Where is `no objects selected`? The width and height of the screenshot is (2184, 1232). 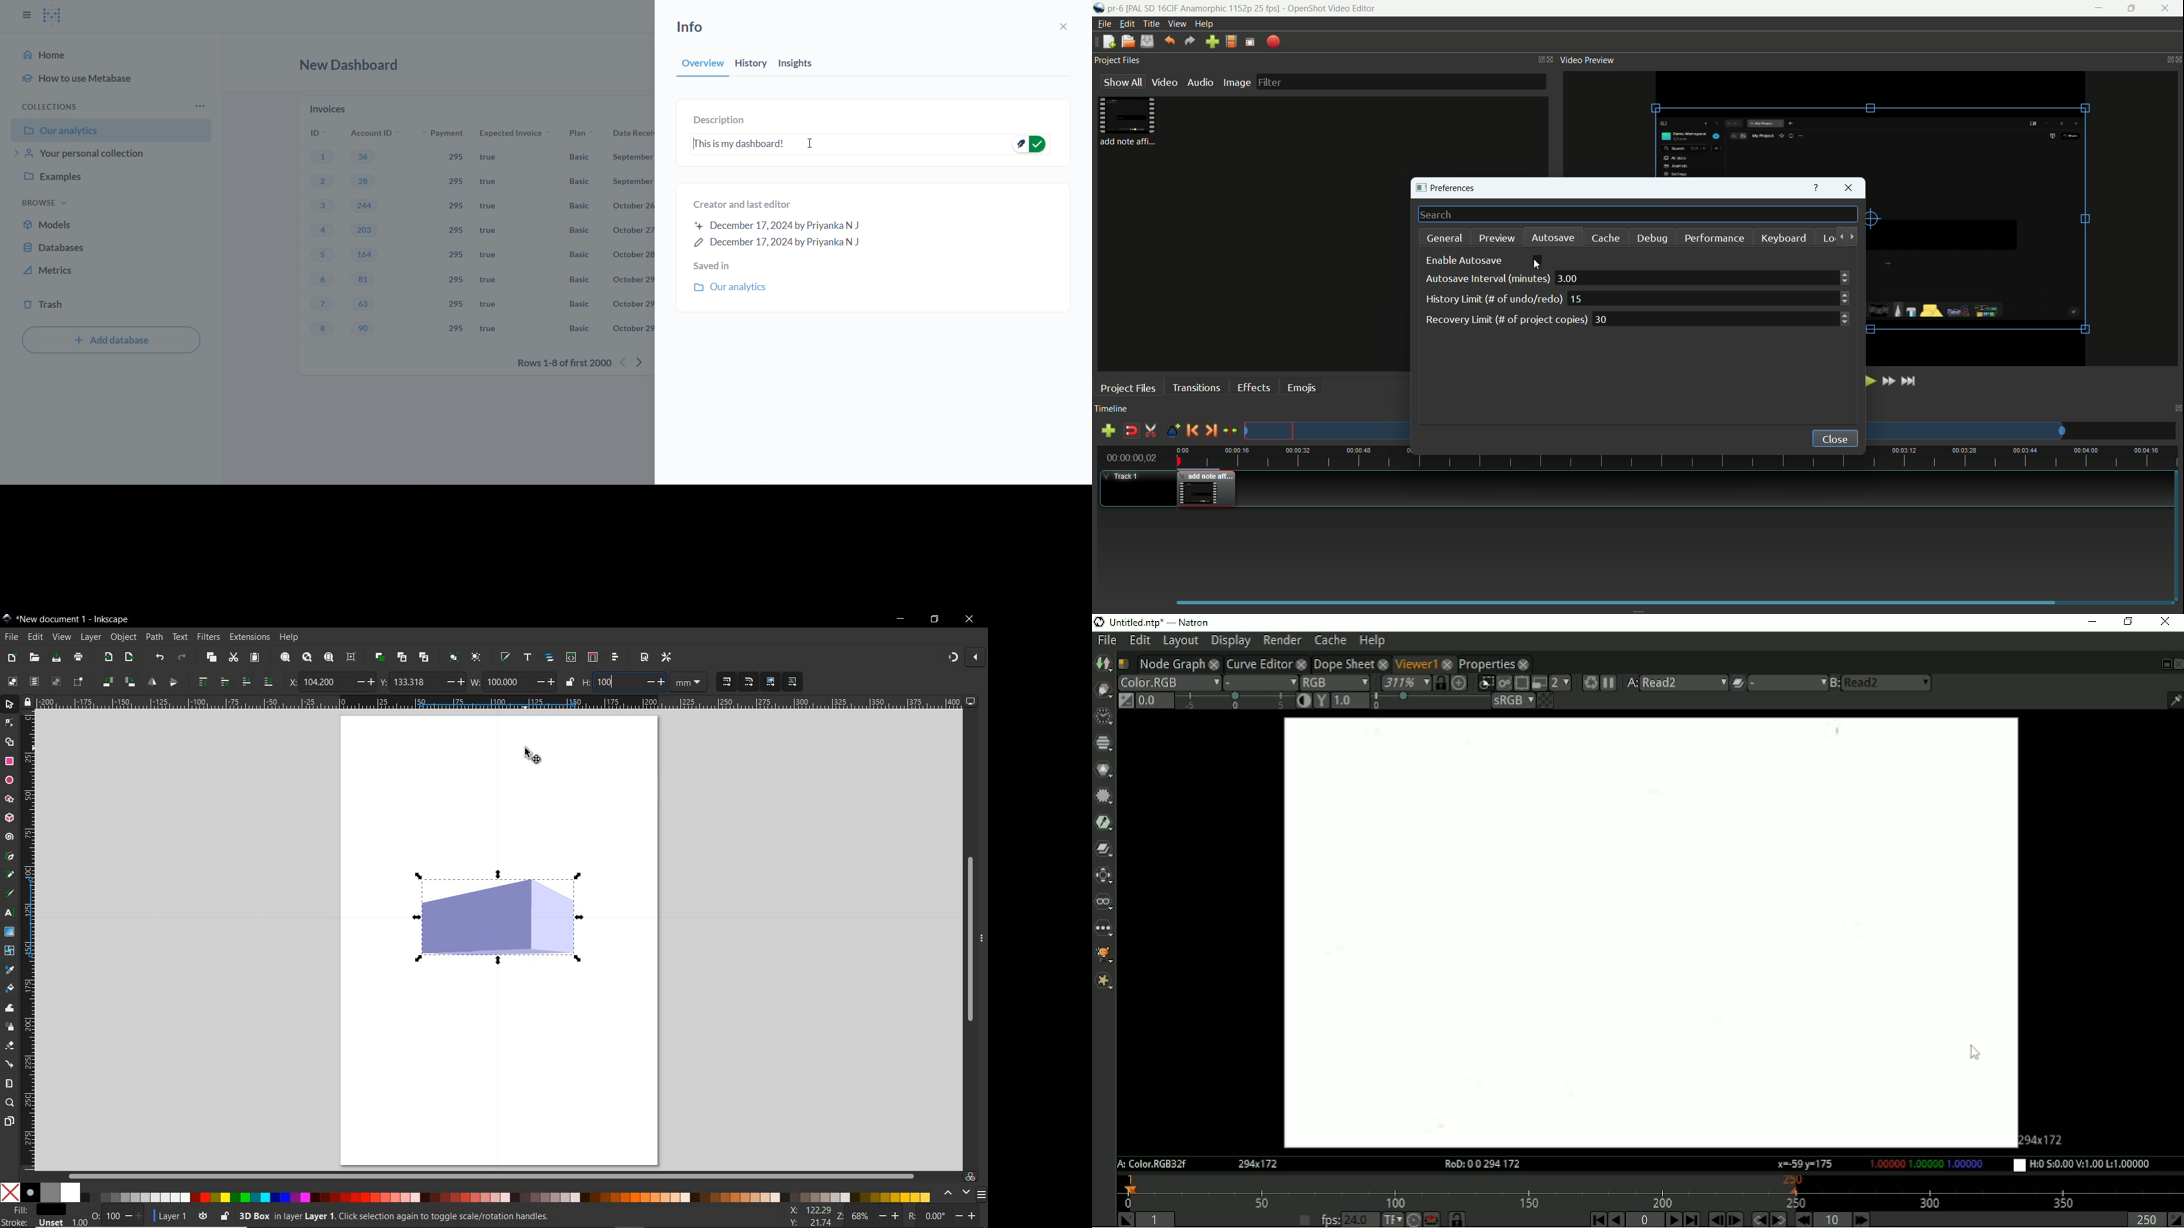 no objects selected is located at coordinates (456, 1214).